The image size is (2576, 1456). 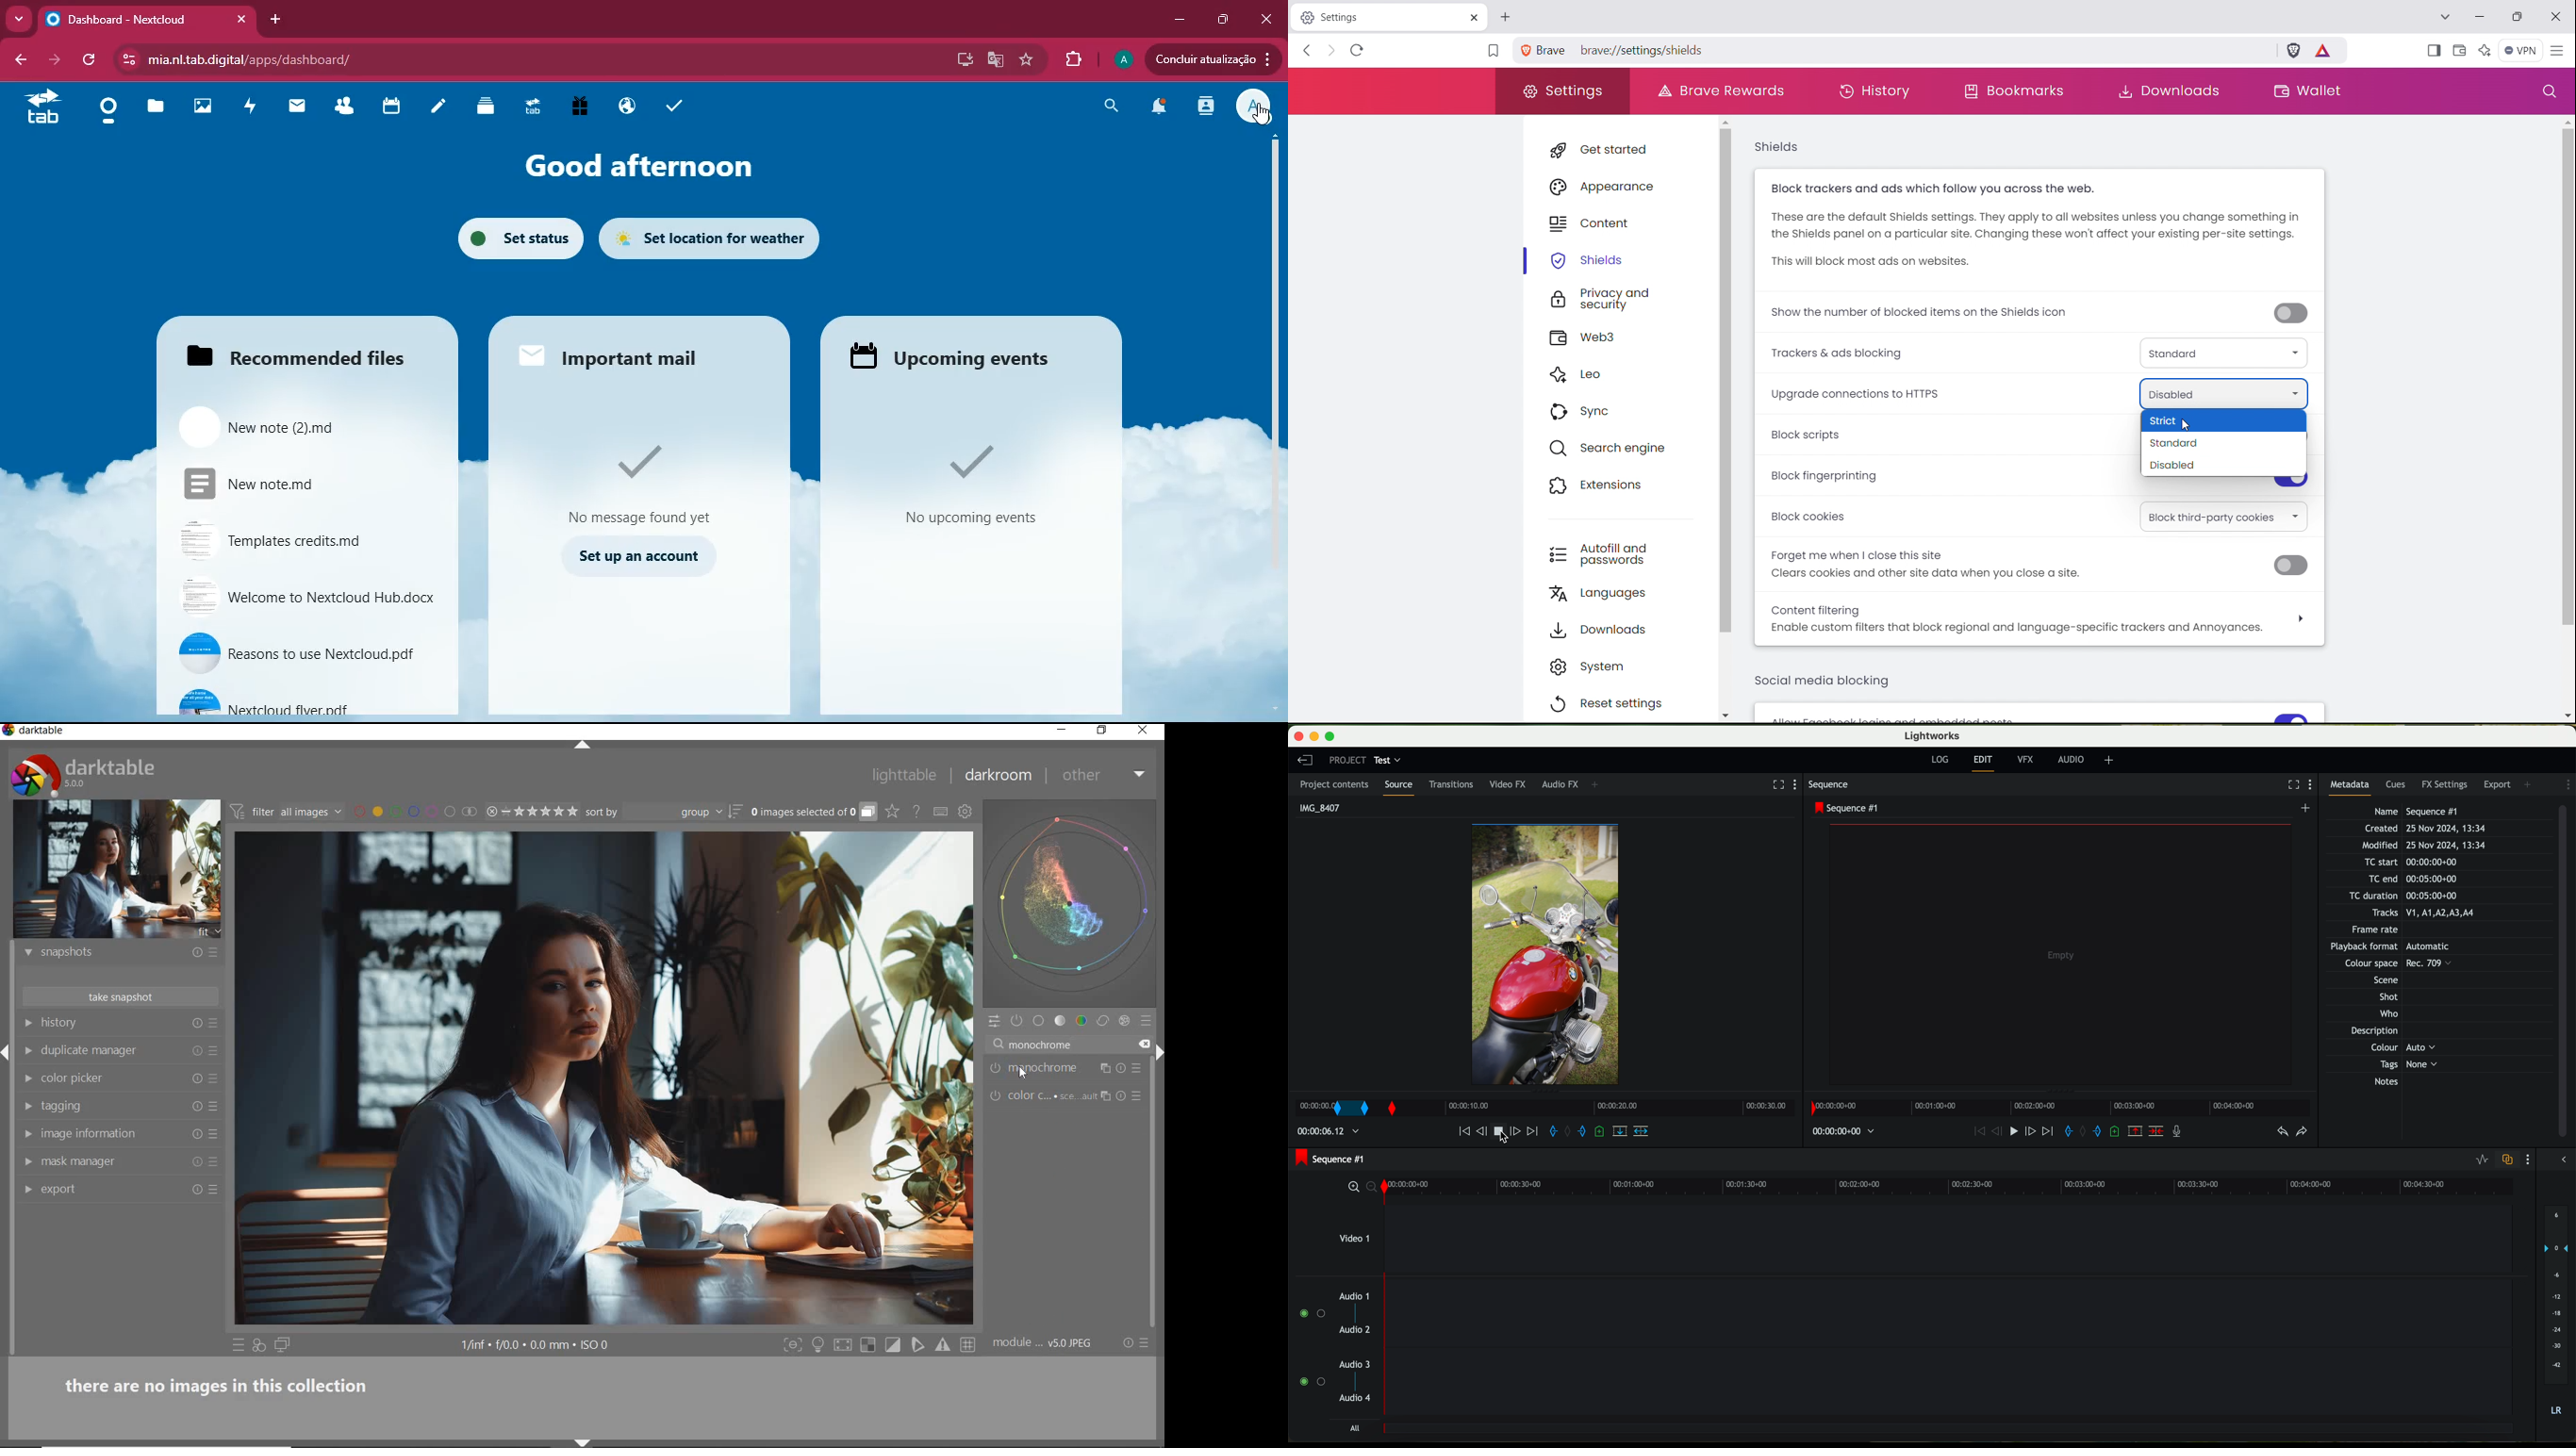 What do you see at coordinates (251, 111) in the screenshot?
I see `activity` at bounding box center [251, 111].